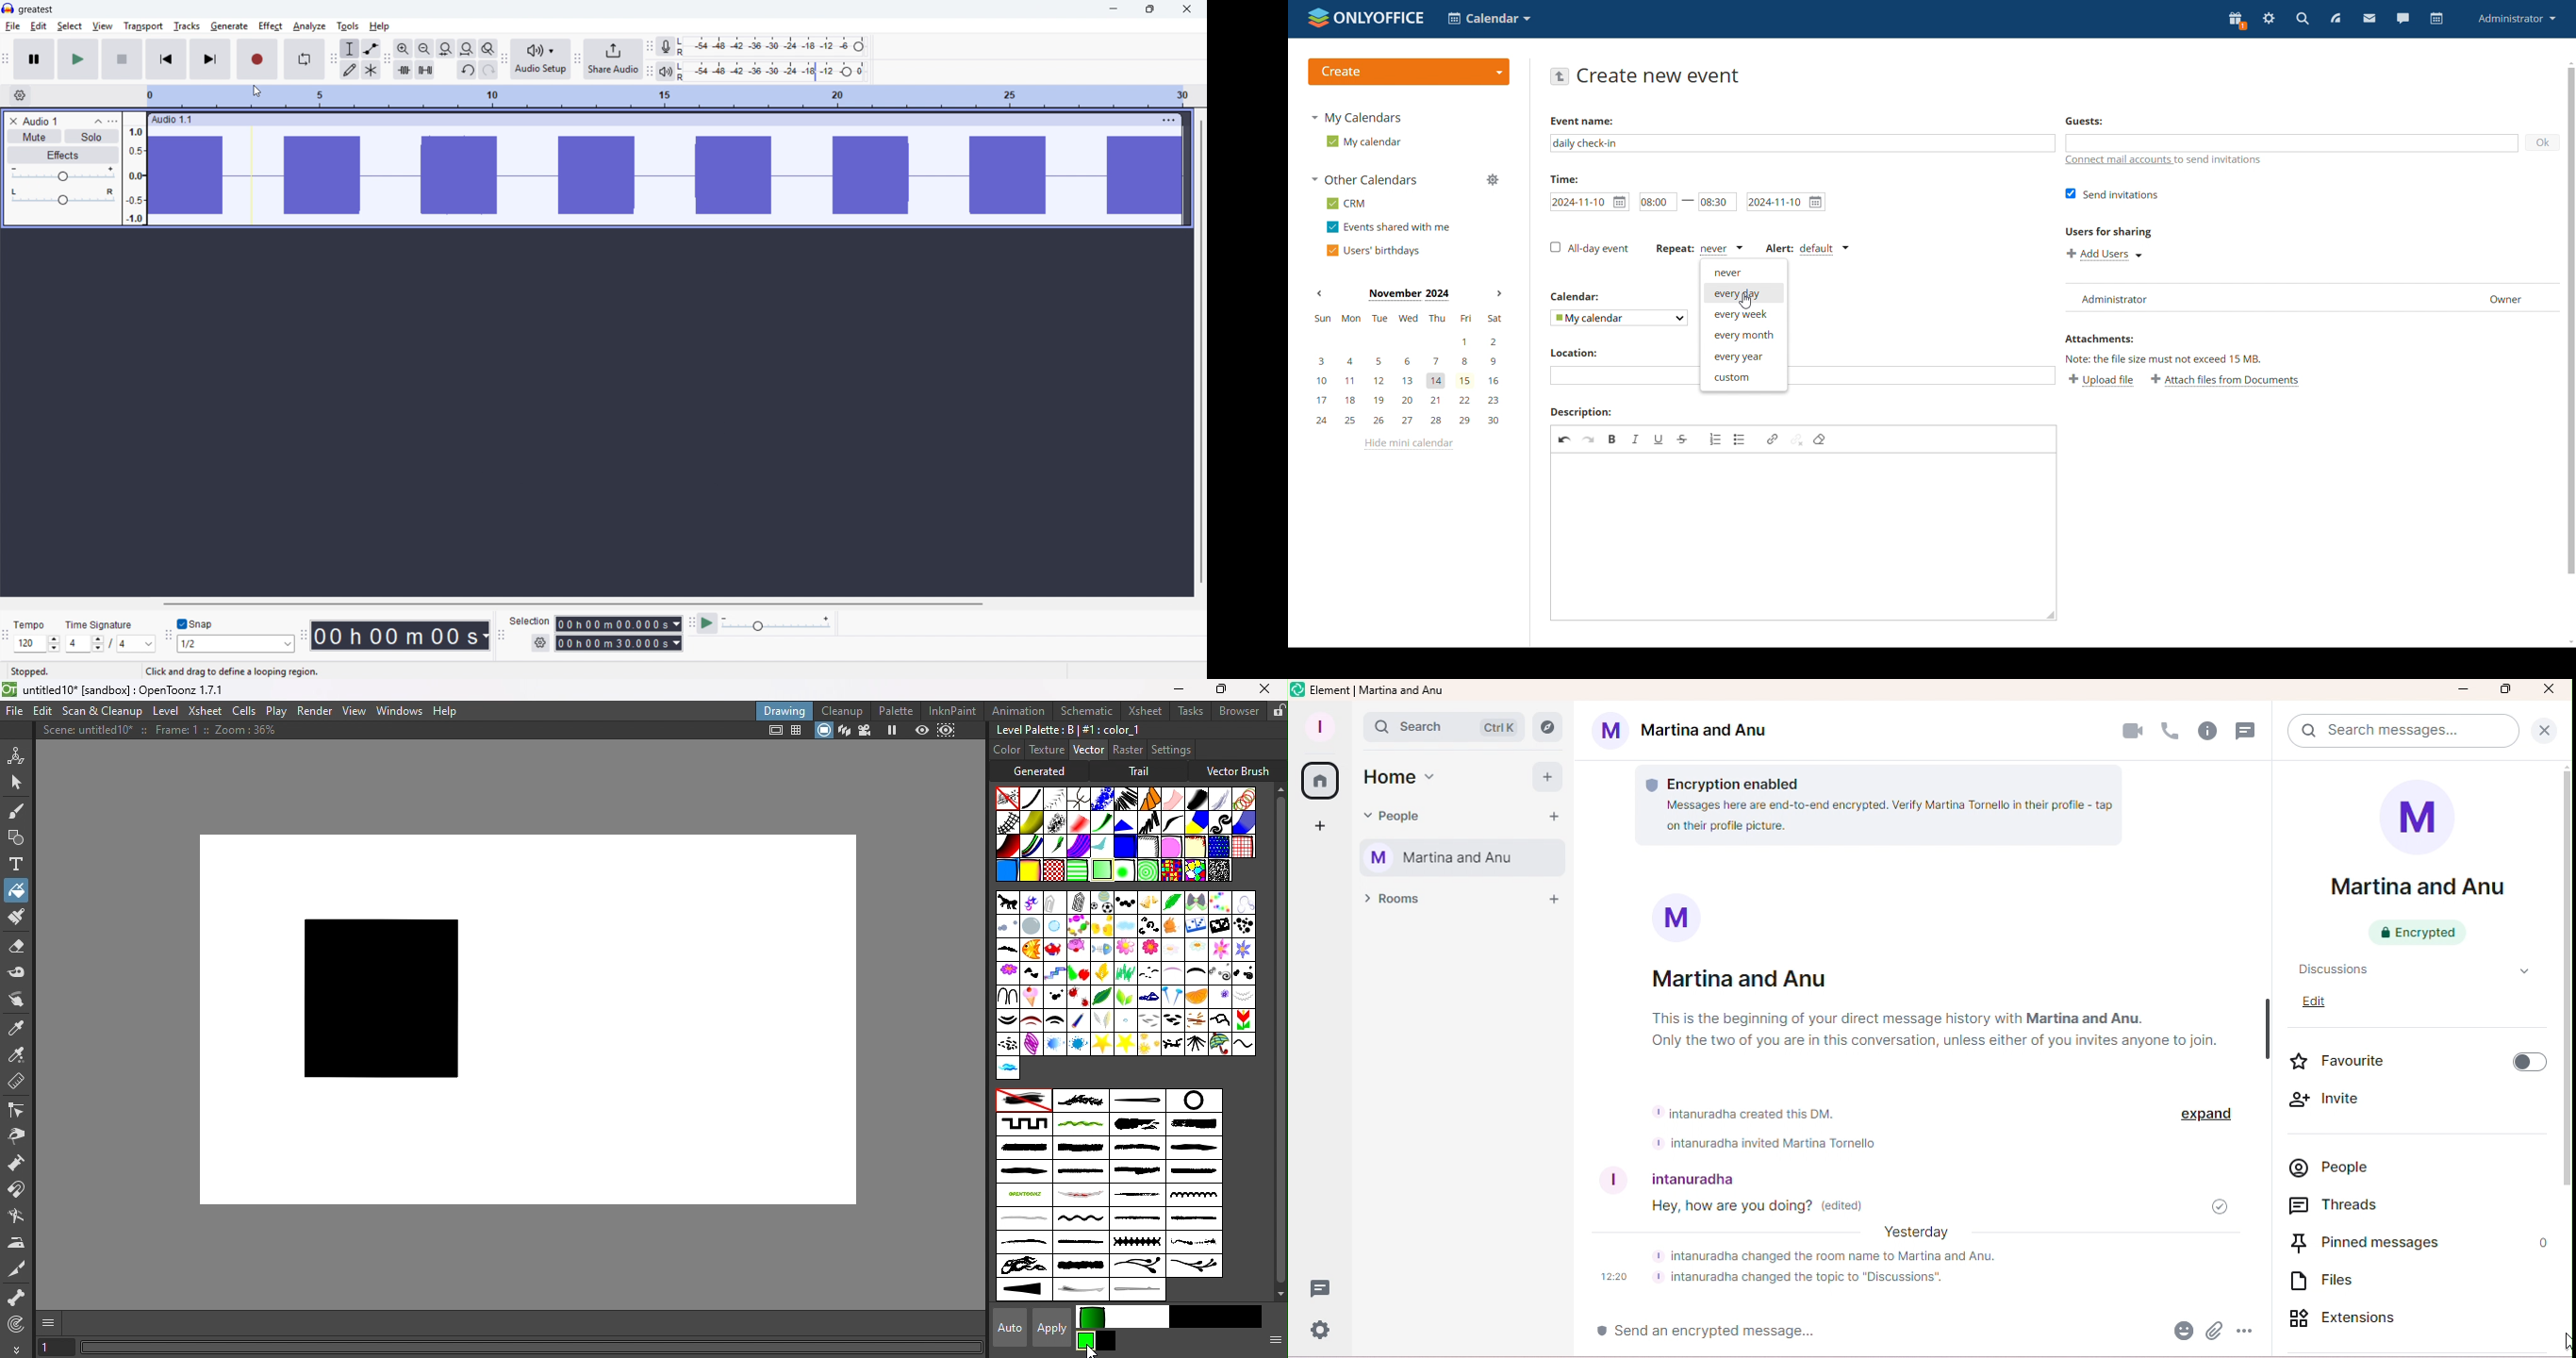  What do you see at coordinates (2208, 732) in the screenshot?
I see `Info` at bounding box center [2208, 732].